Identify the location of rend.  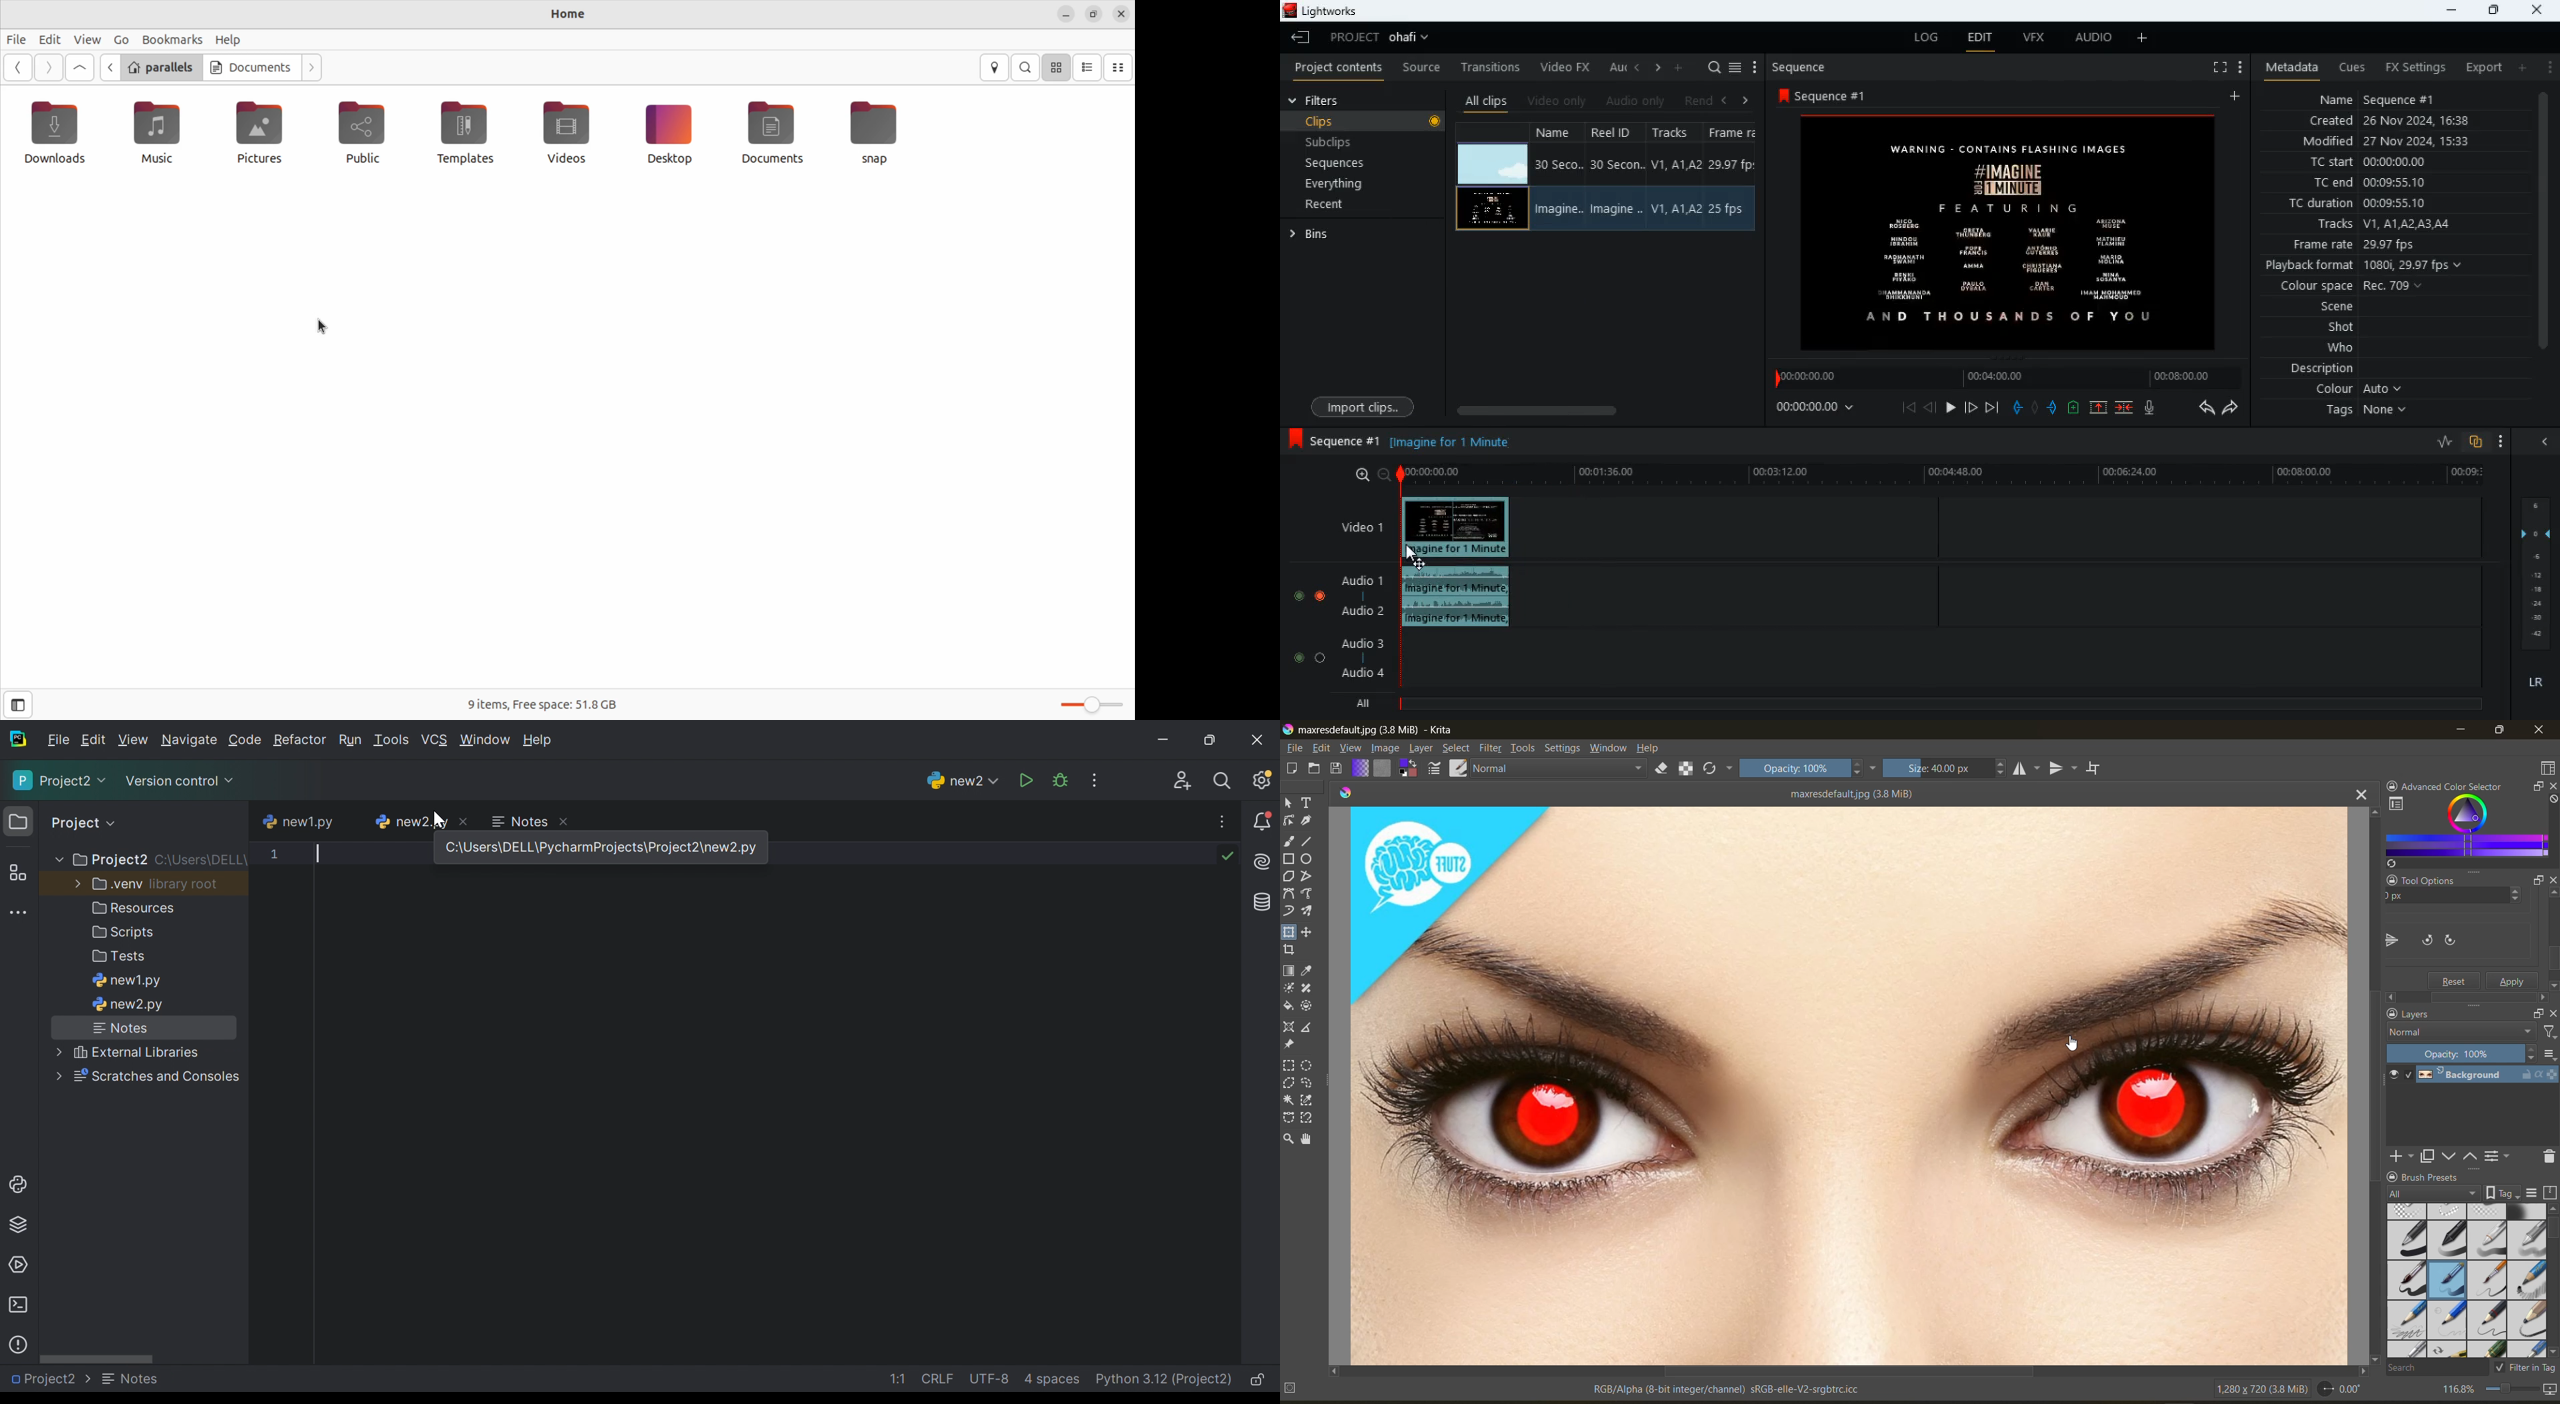
(1700, 100).